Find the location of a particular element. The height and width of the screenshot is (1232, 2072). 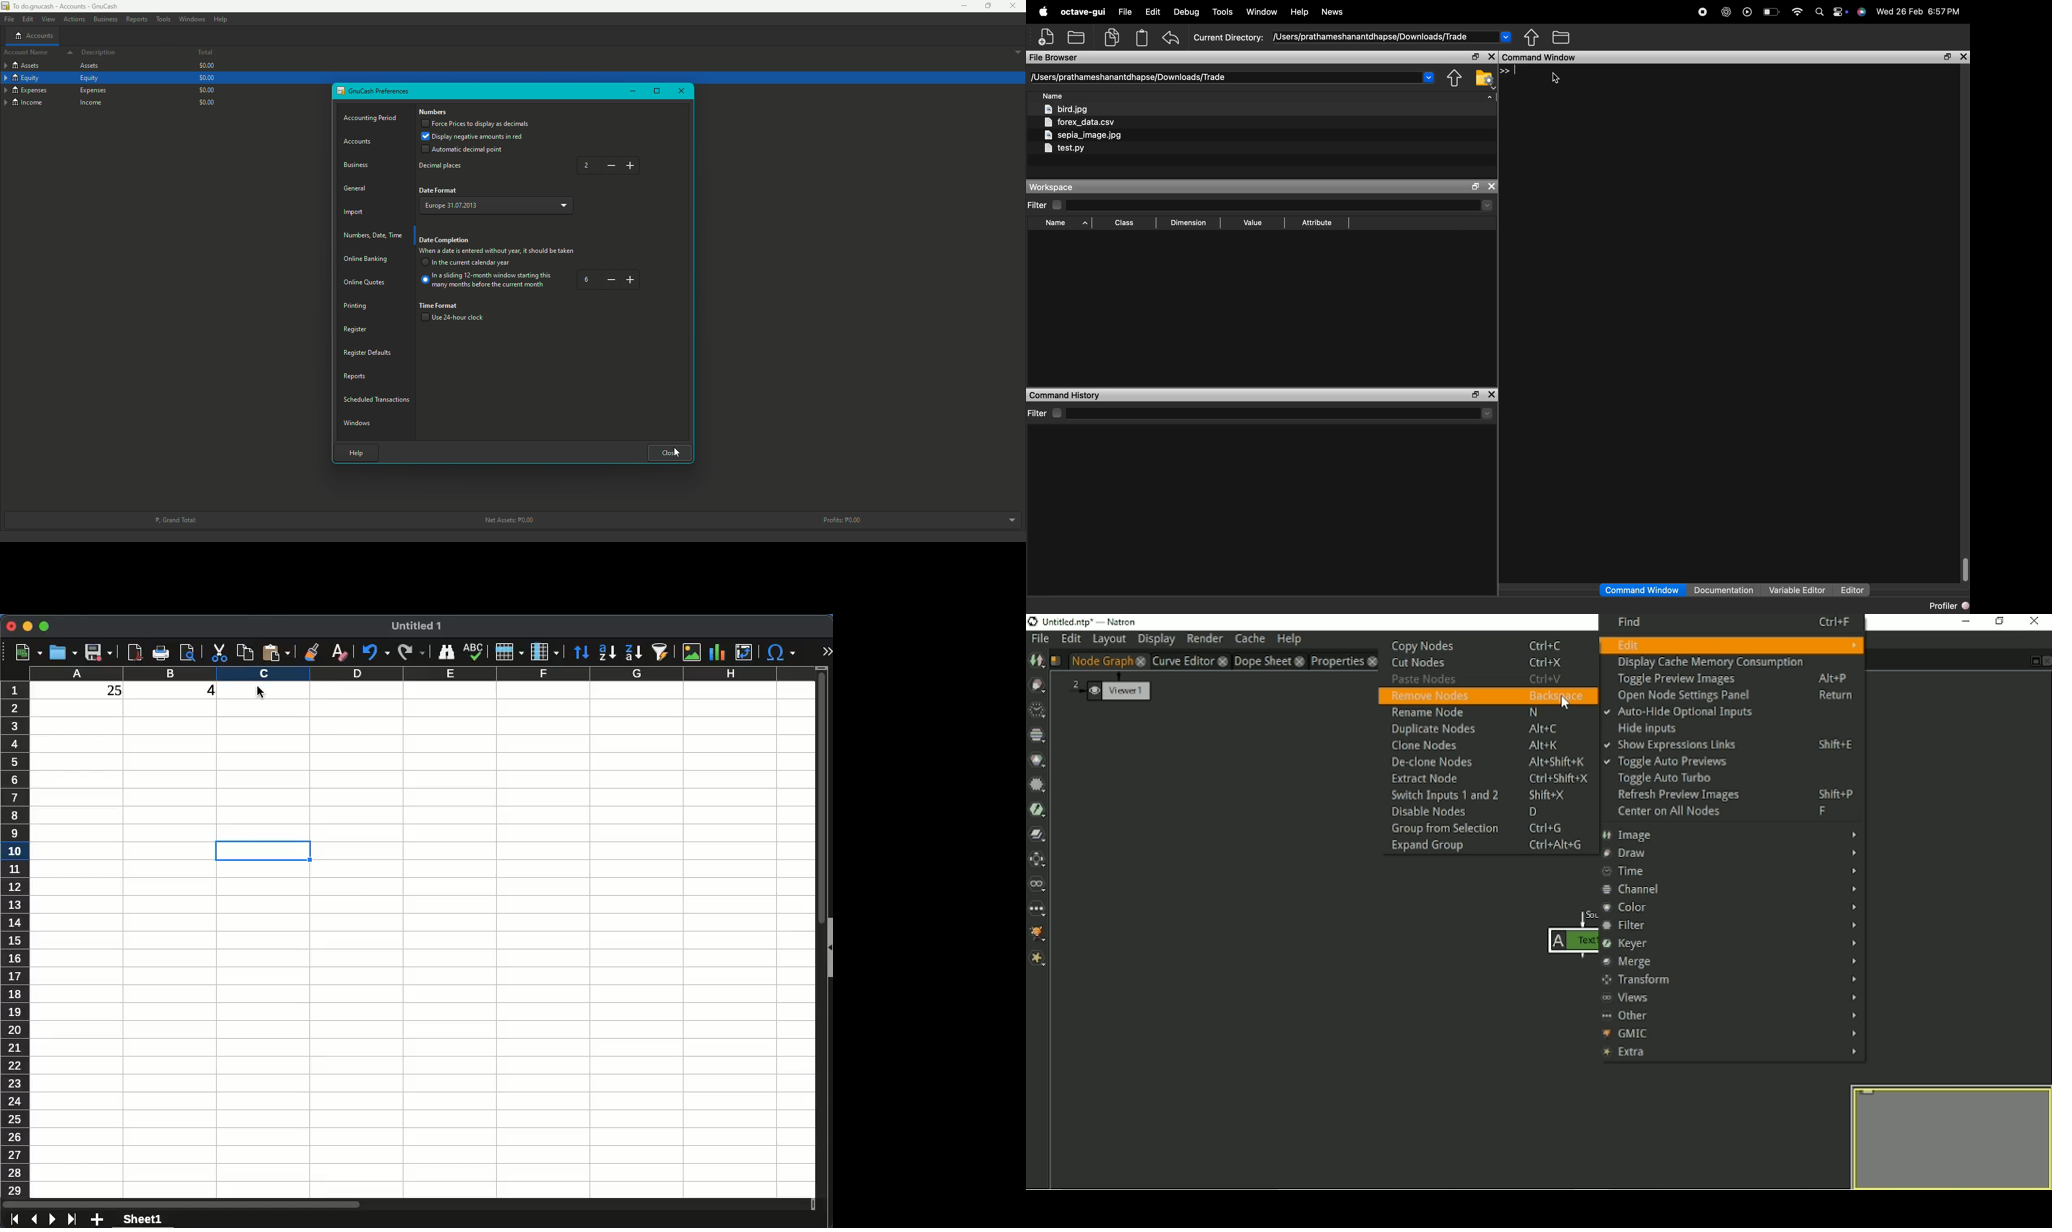

save is located at coordinates (97, 654).